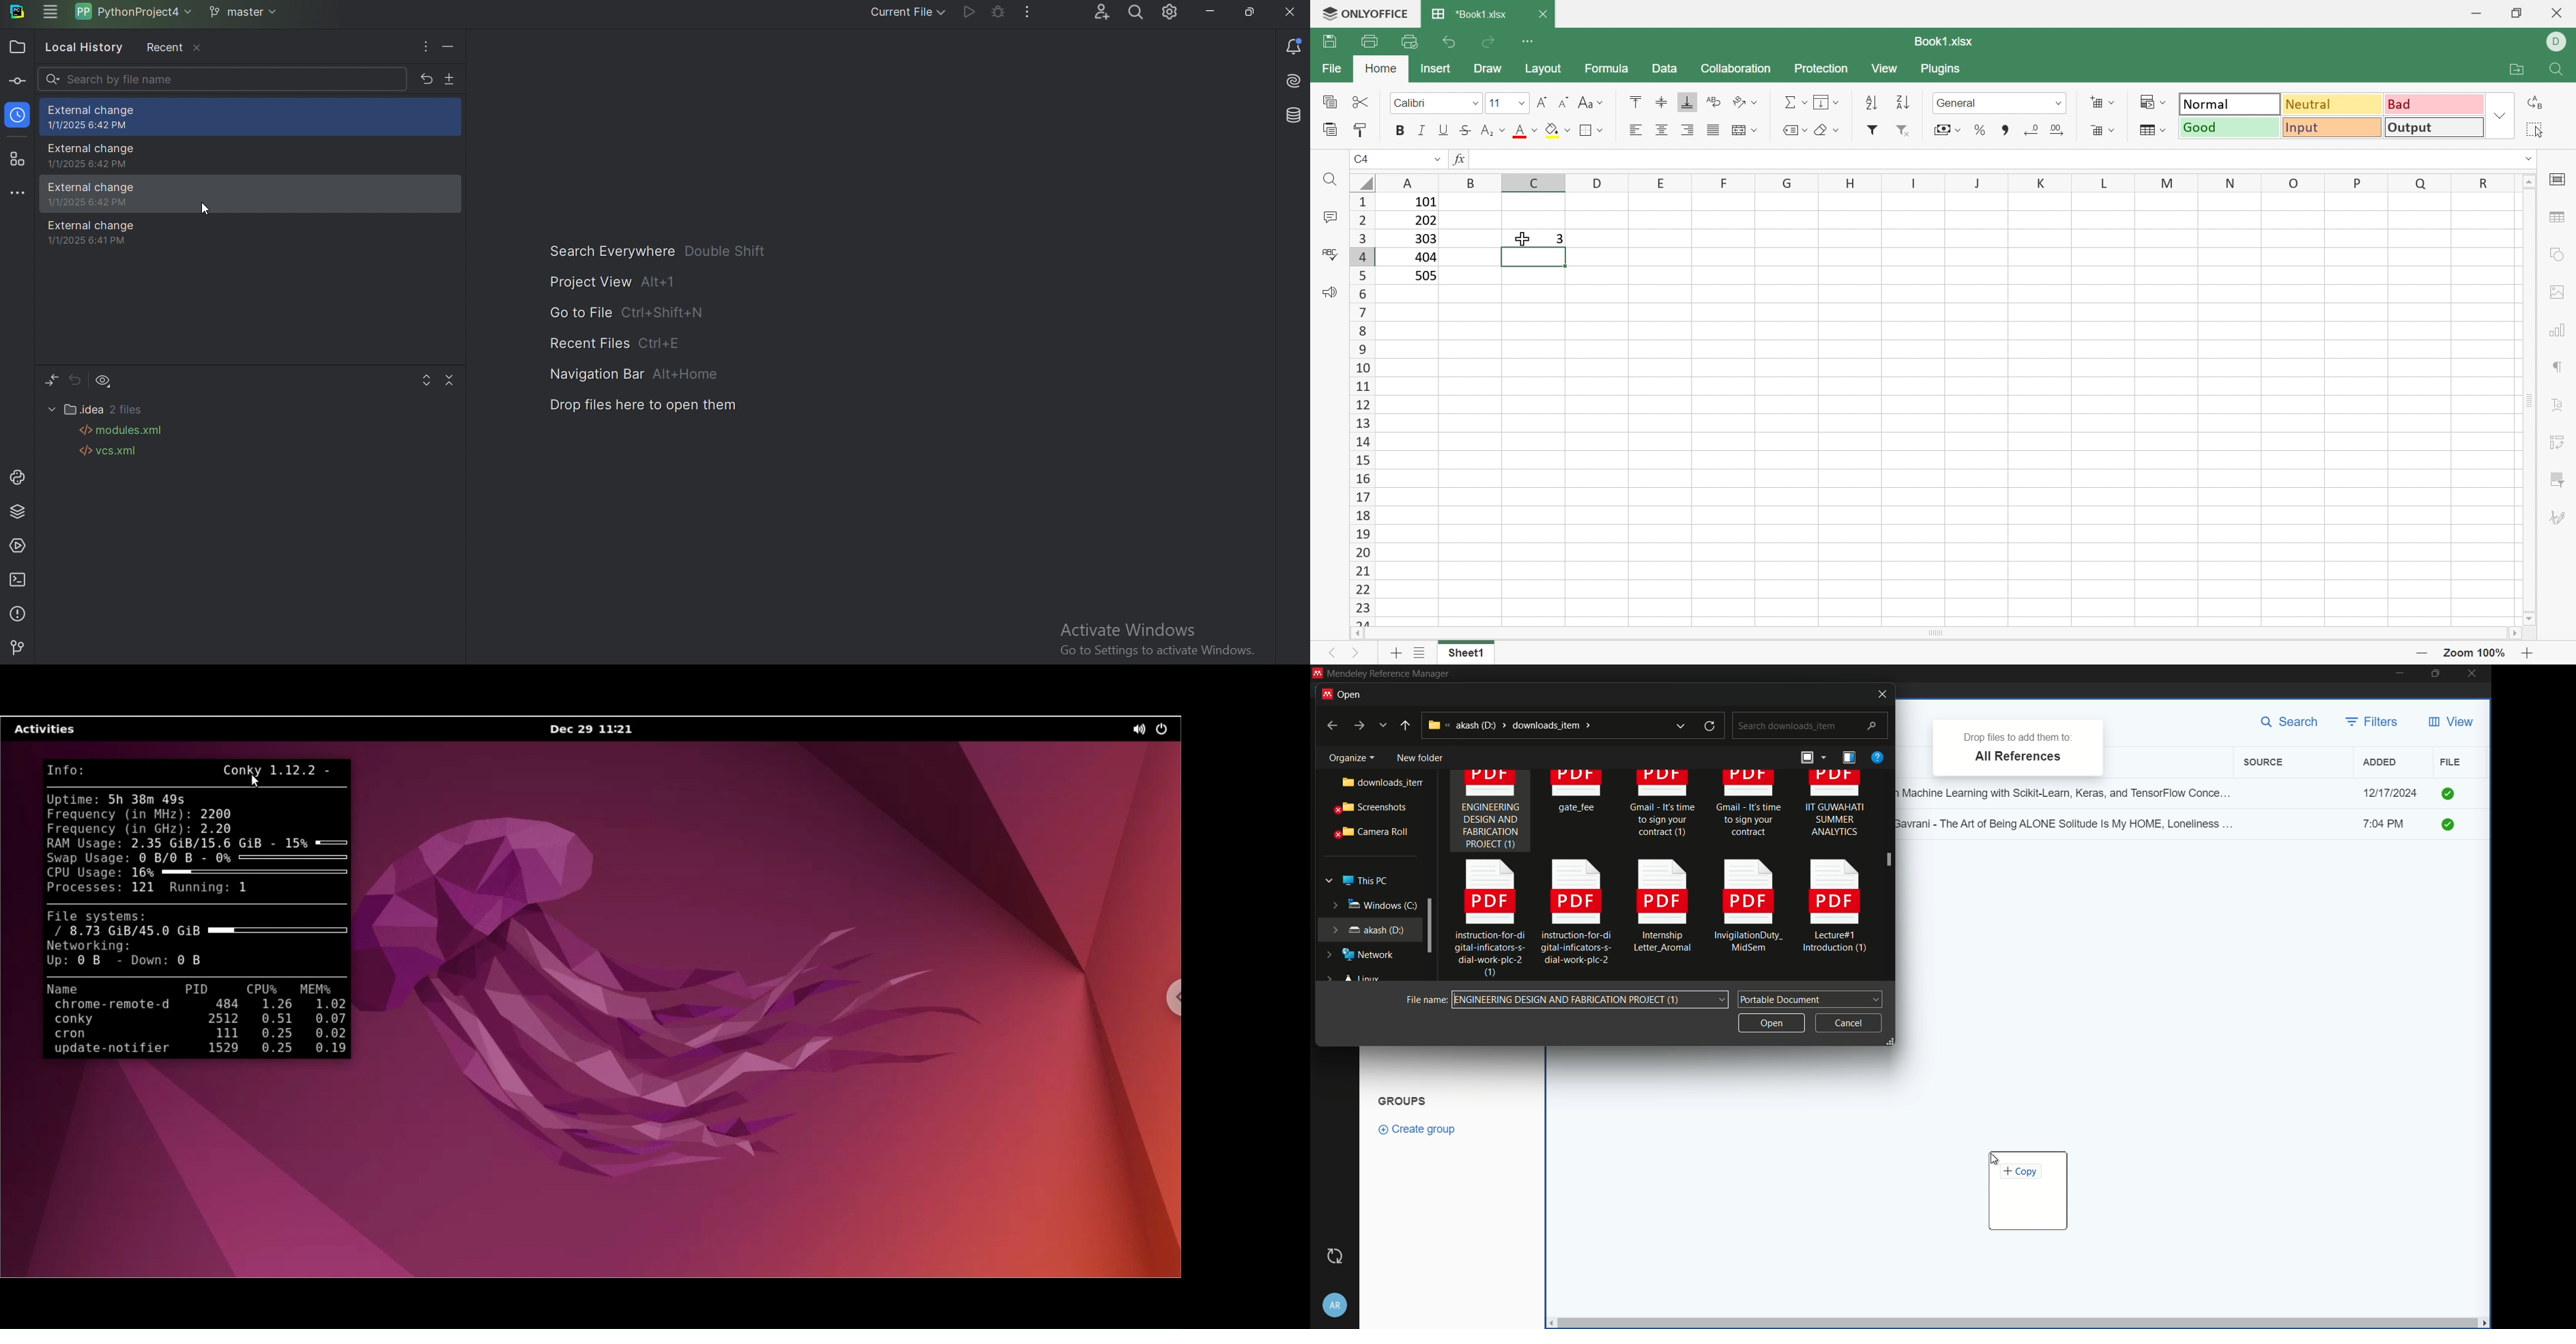  I want to click on Strikethrough, so click(1465, 131).